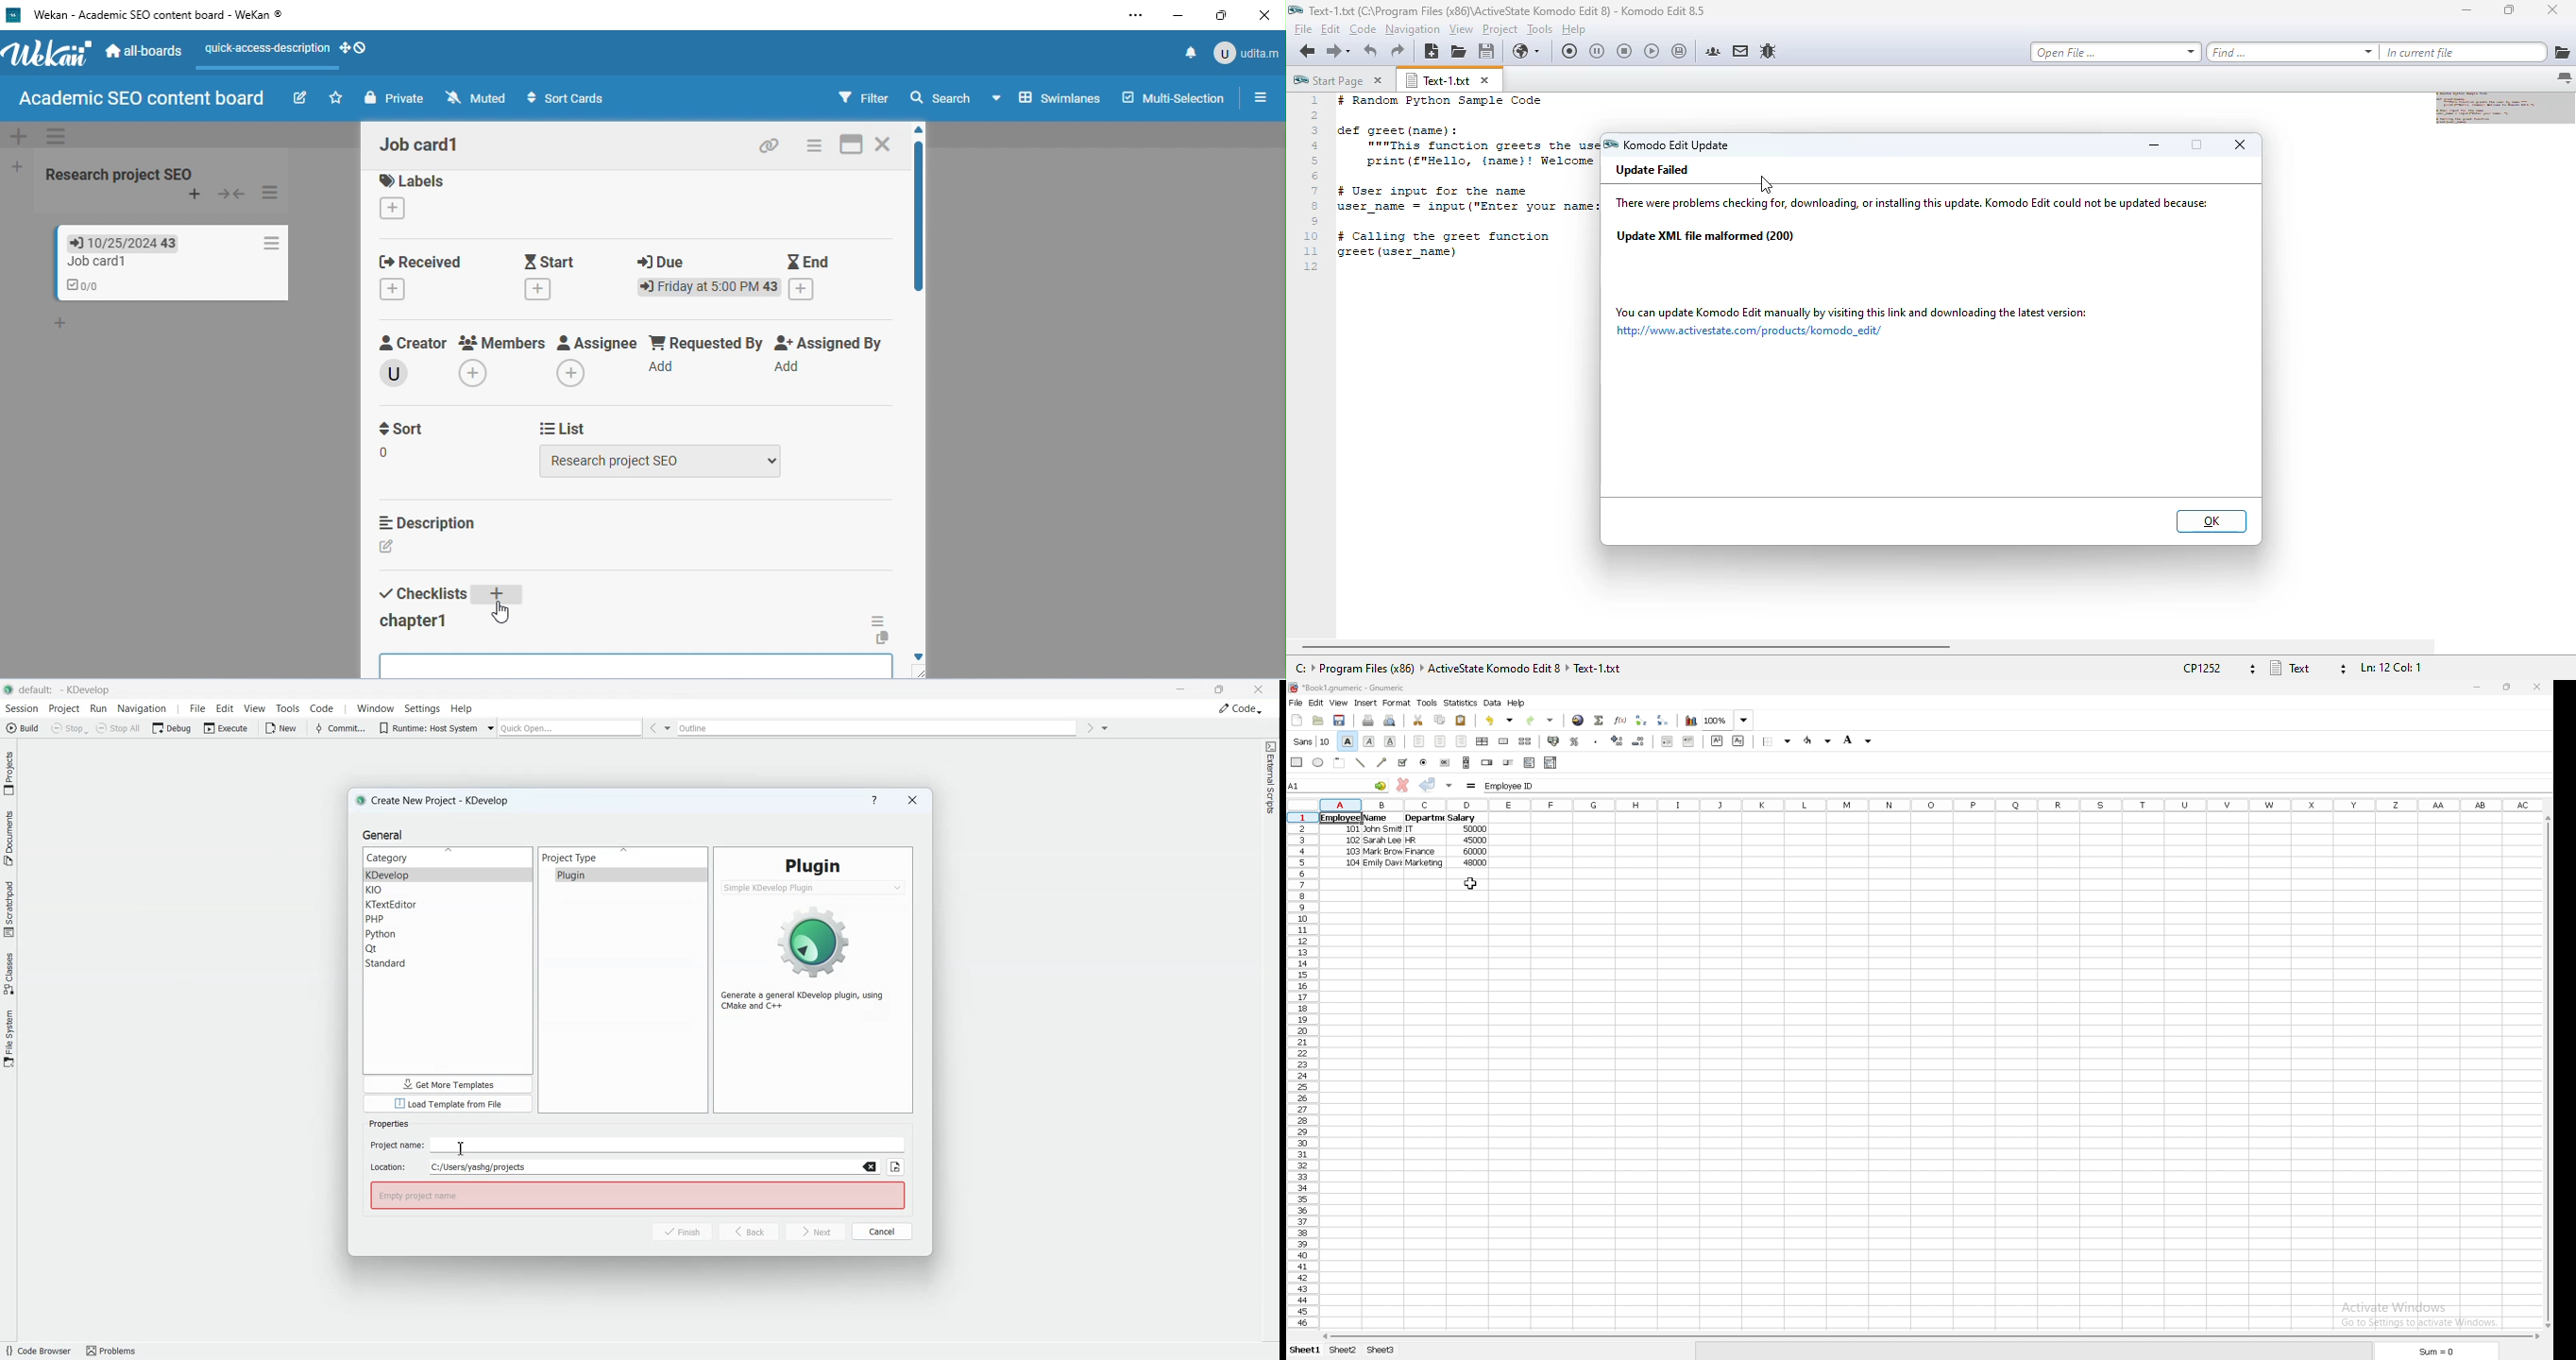 This screenshot has width=2576, height=1372. Describe the element at coordinates (1932, 806) in the screenshot. I see `column` at that location.